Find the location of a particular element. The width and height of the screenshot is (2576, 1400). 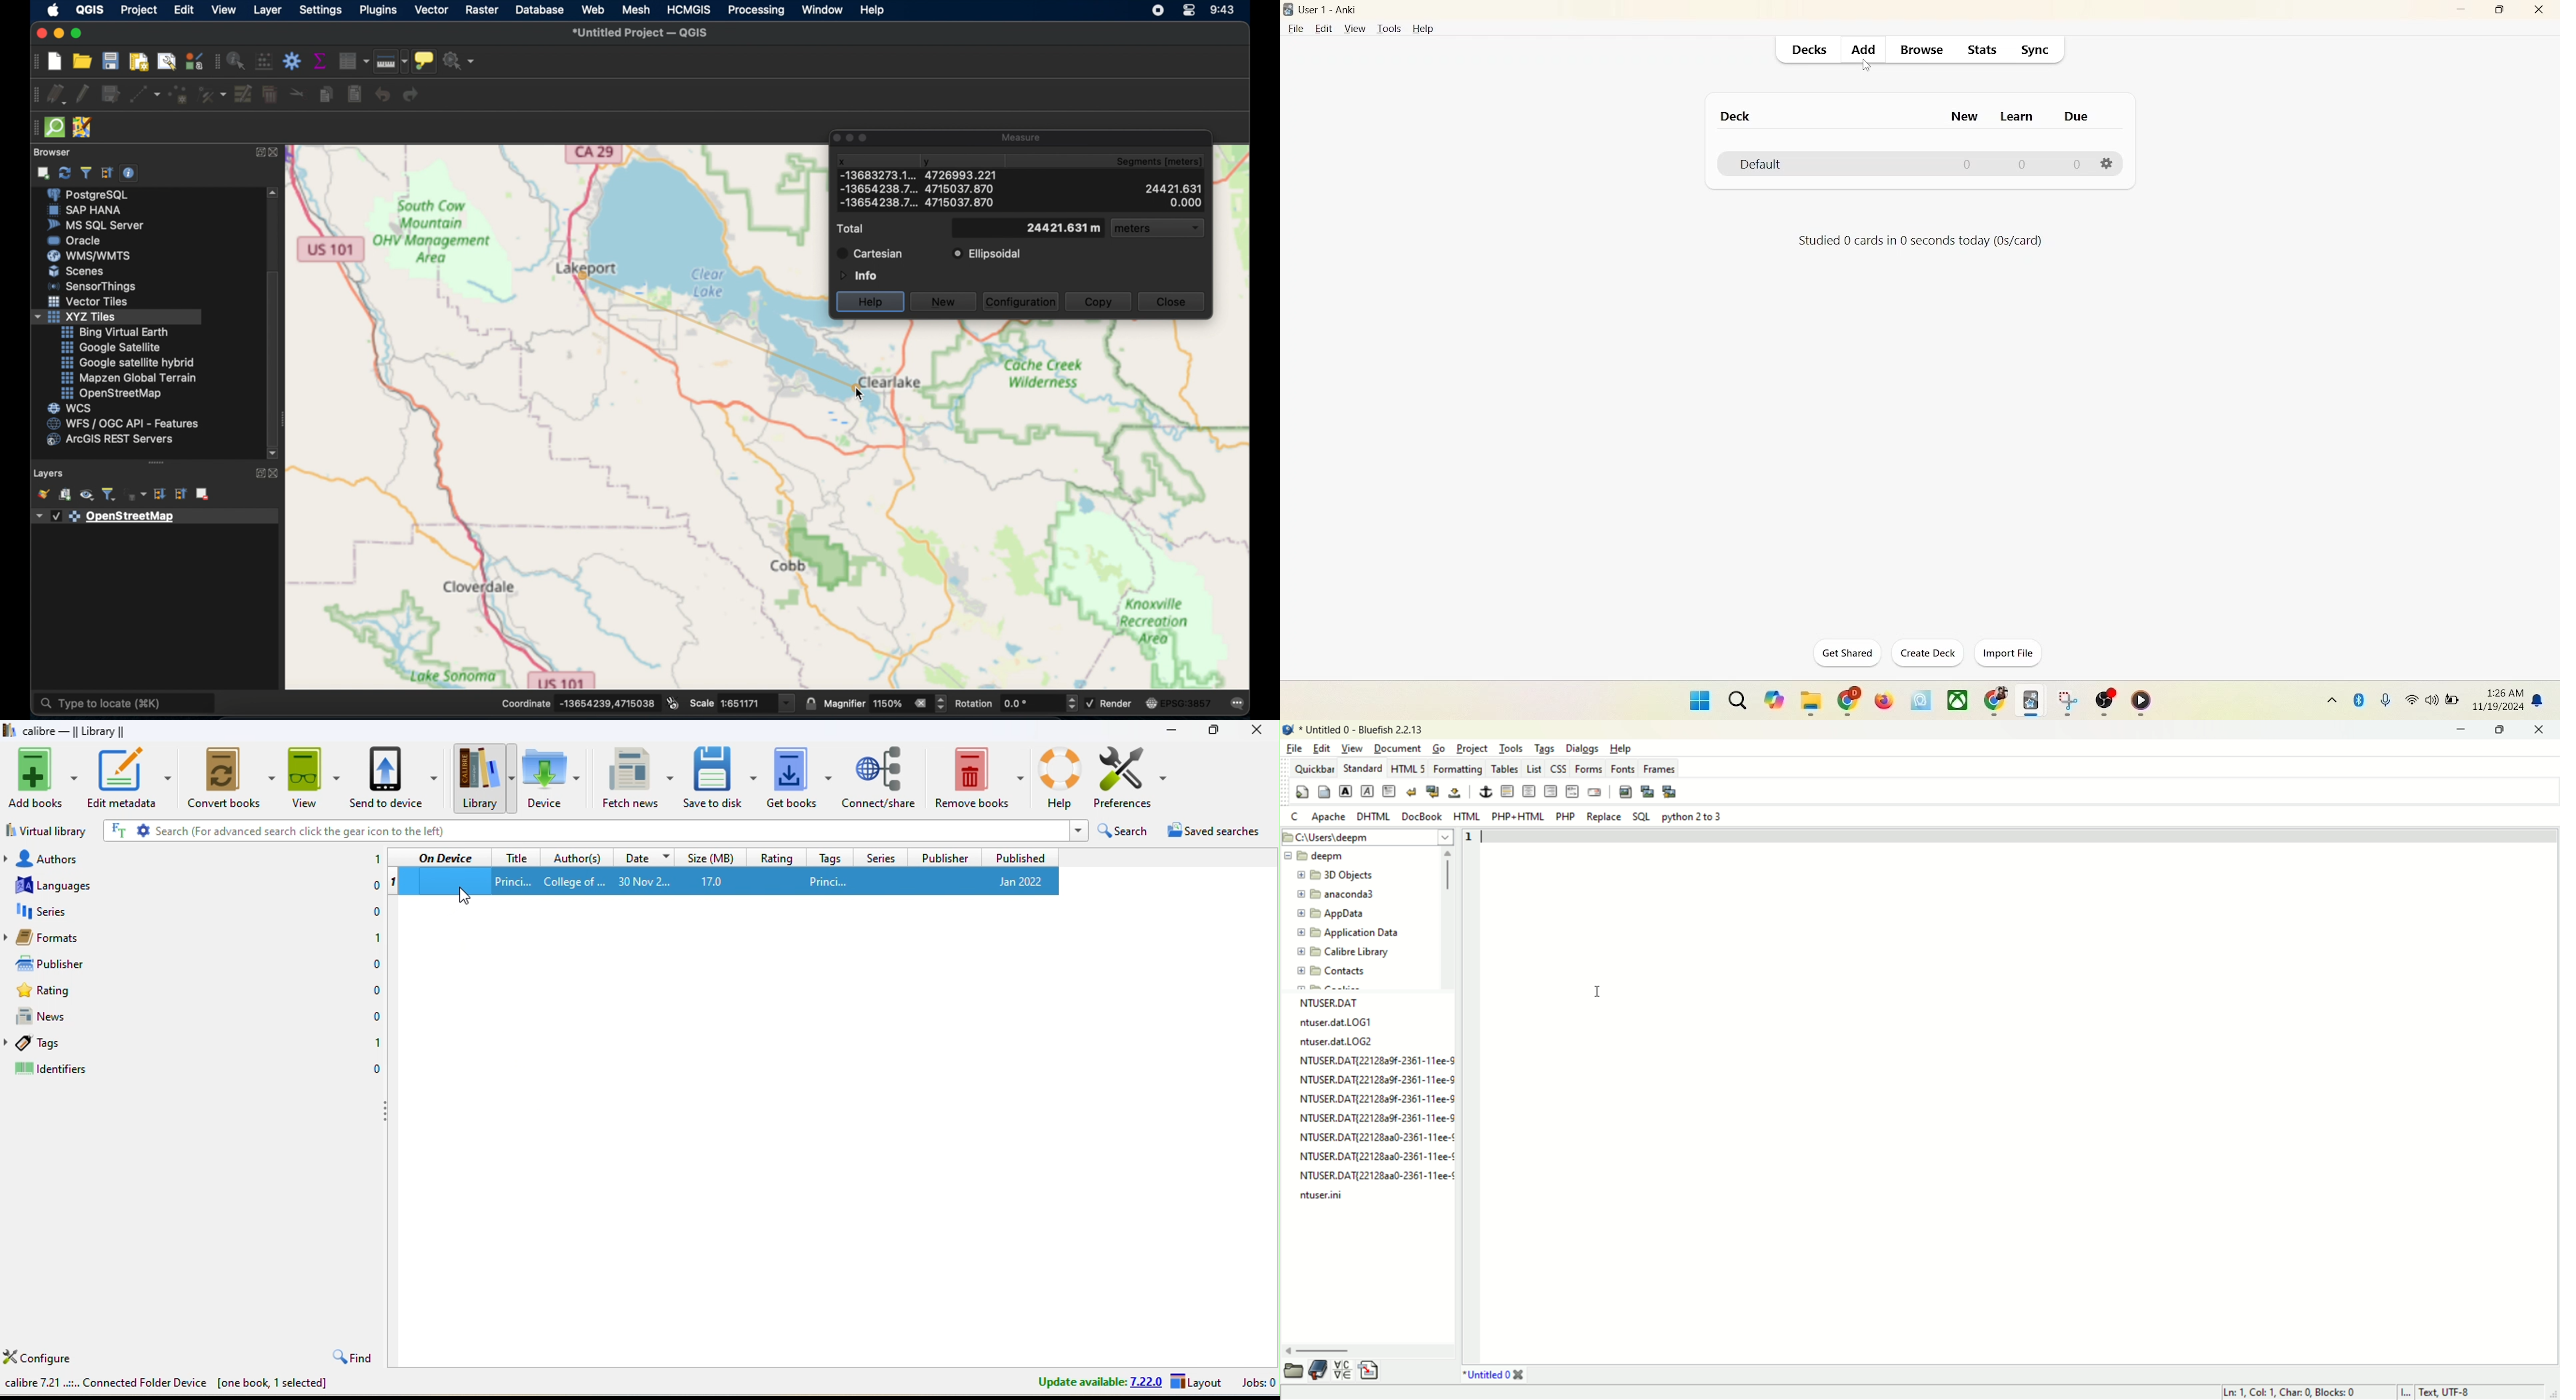

-13654238.7... 4715037.870 is located at coordinates (920, 203).